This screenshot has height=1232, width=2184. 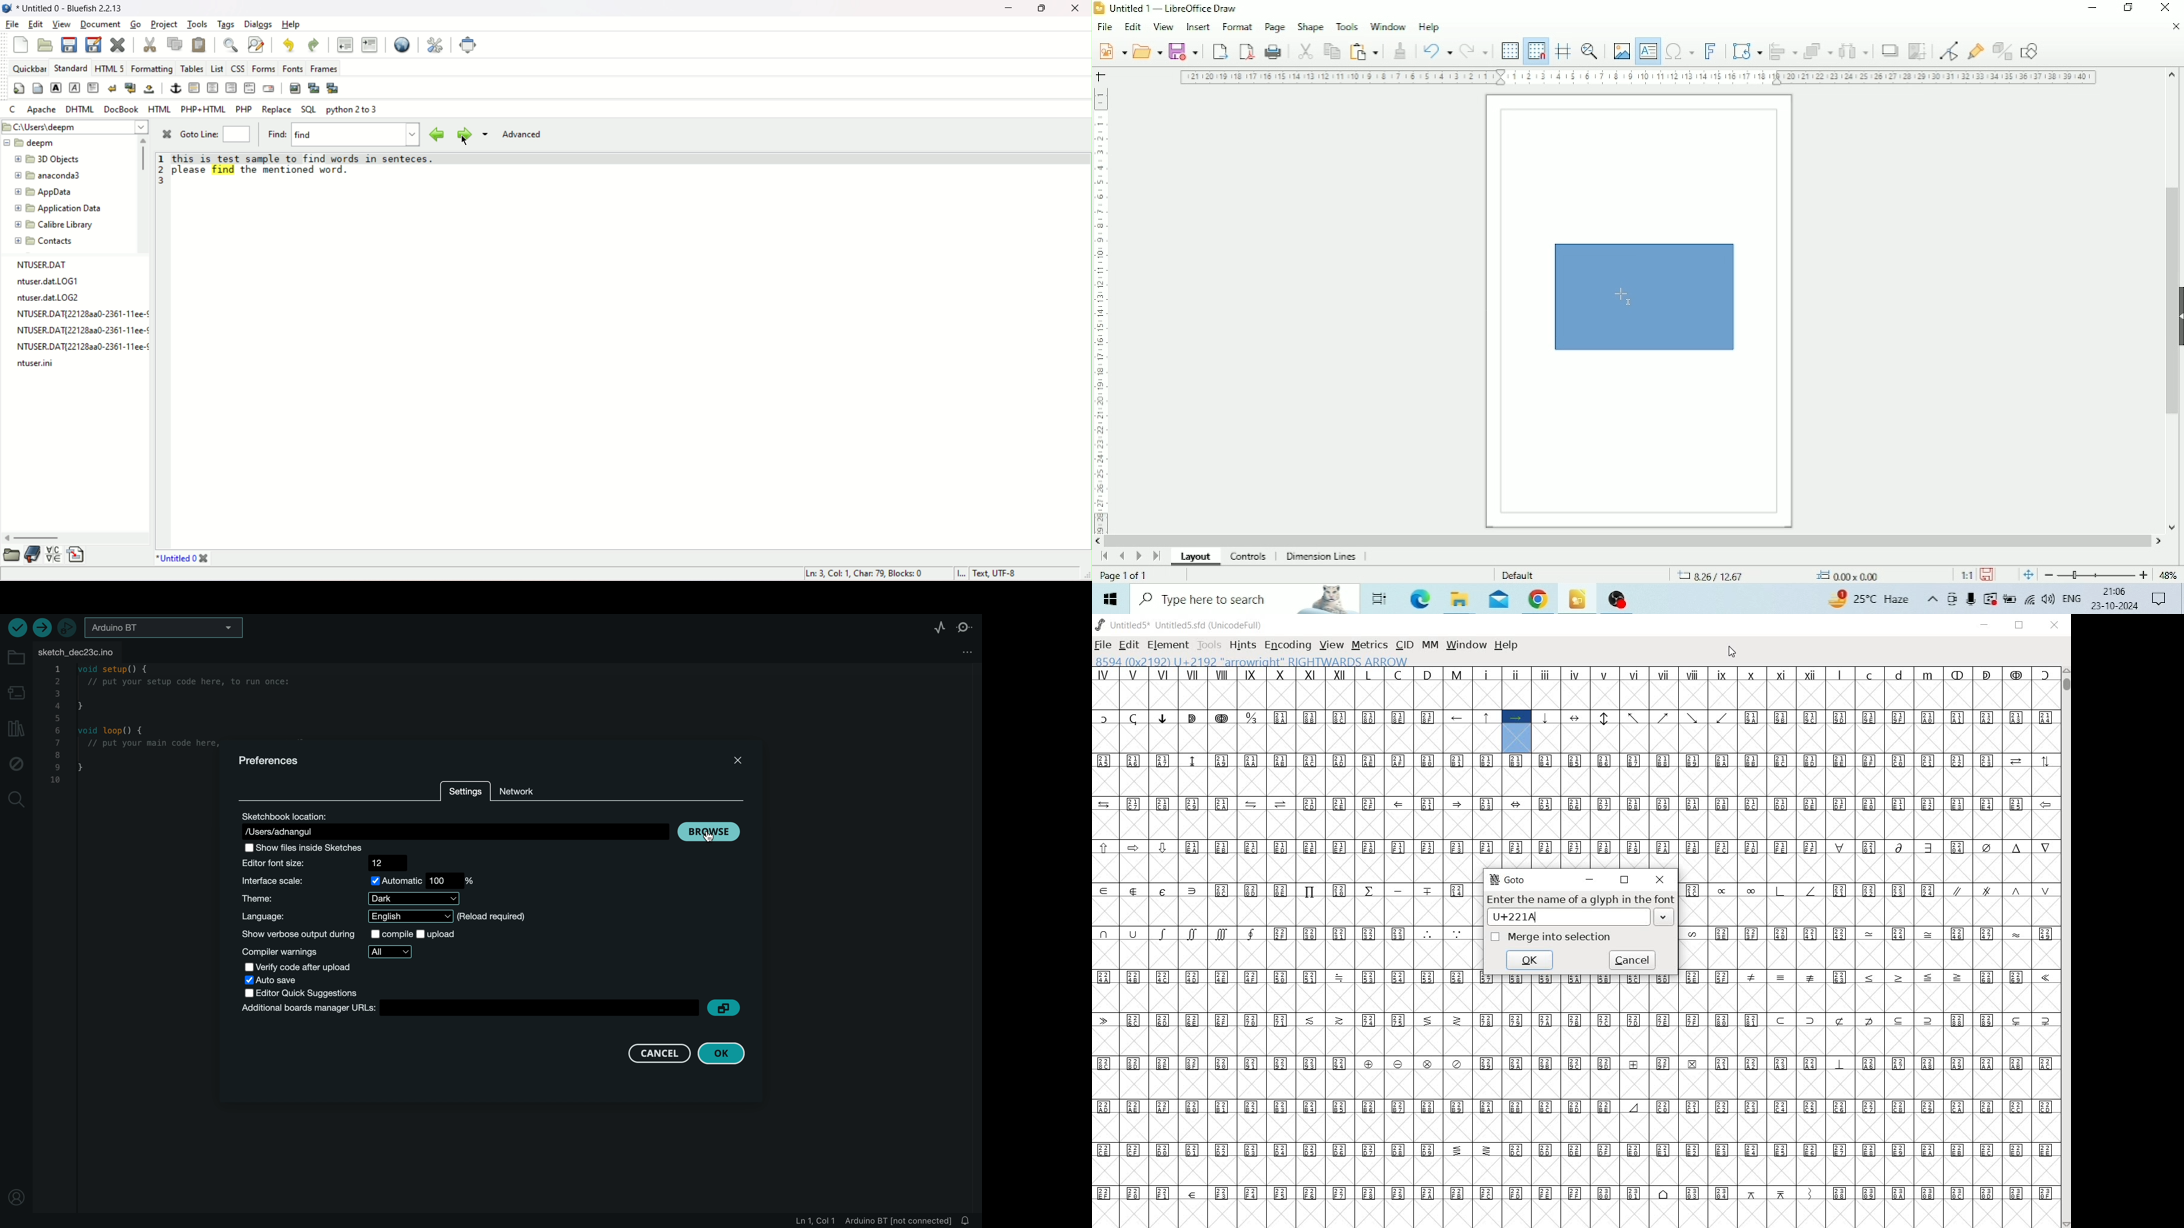 What do you see at coordinates (1779, 574) in the screenshot?
I see `Cursor position` at bounding box center [1779, 574].